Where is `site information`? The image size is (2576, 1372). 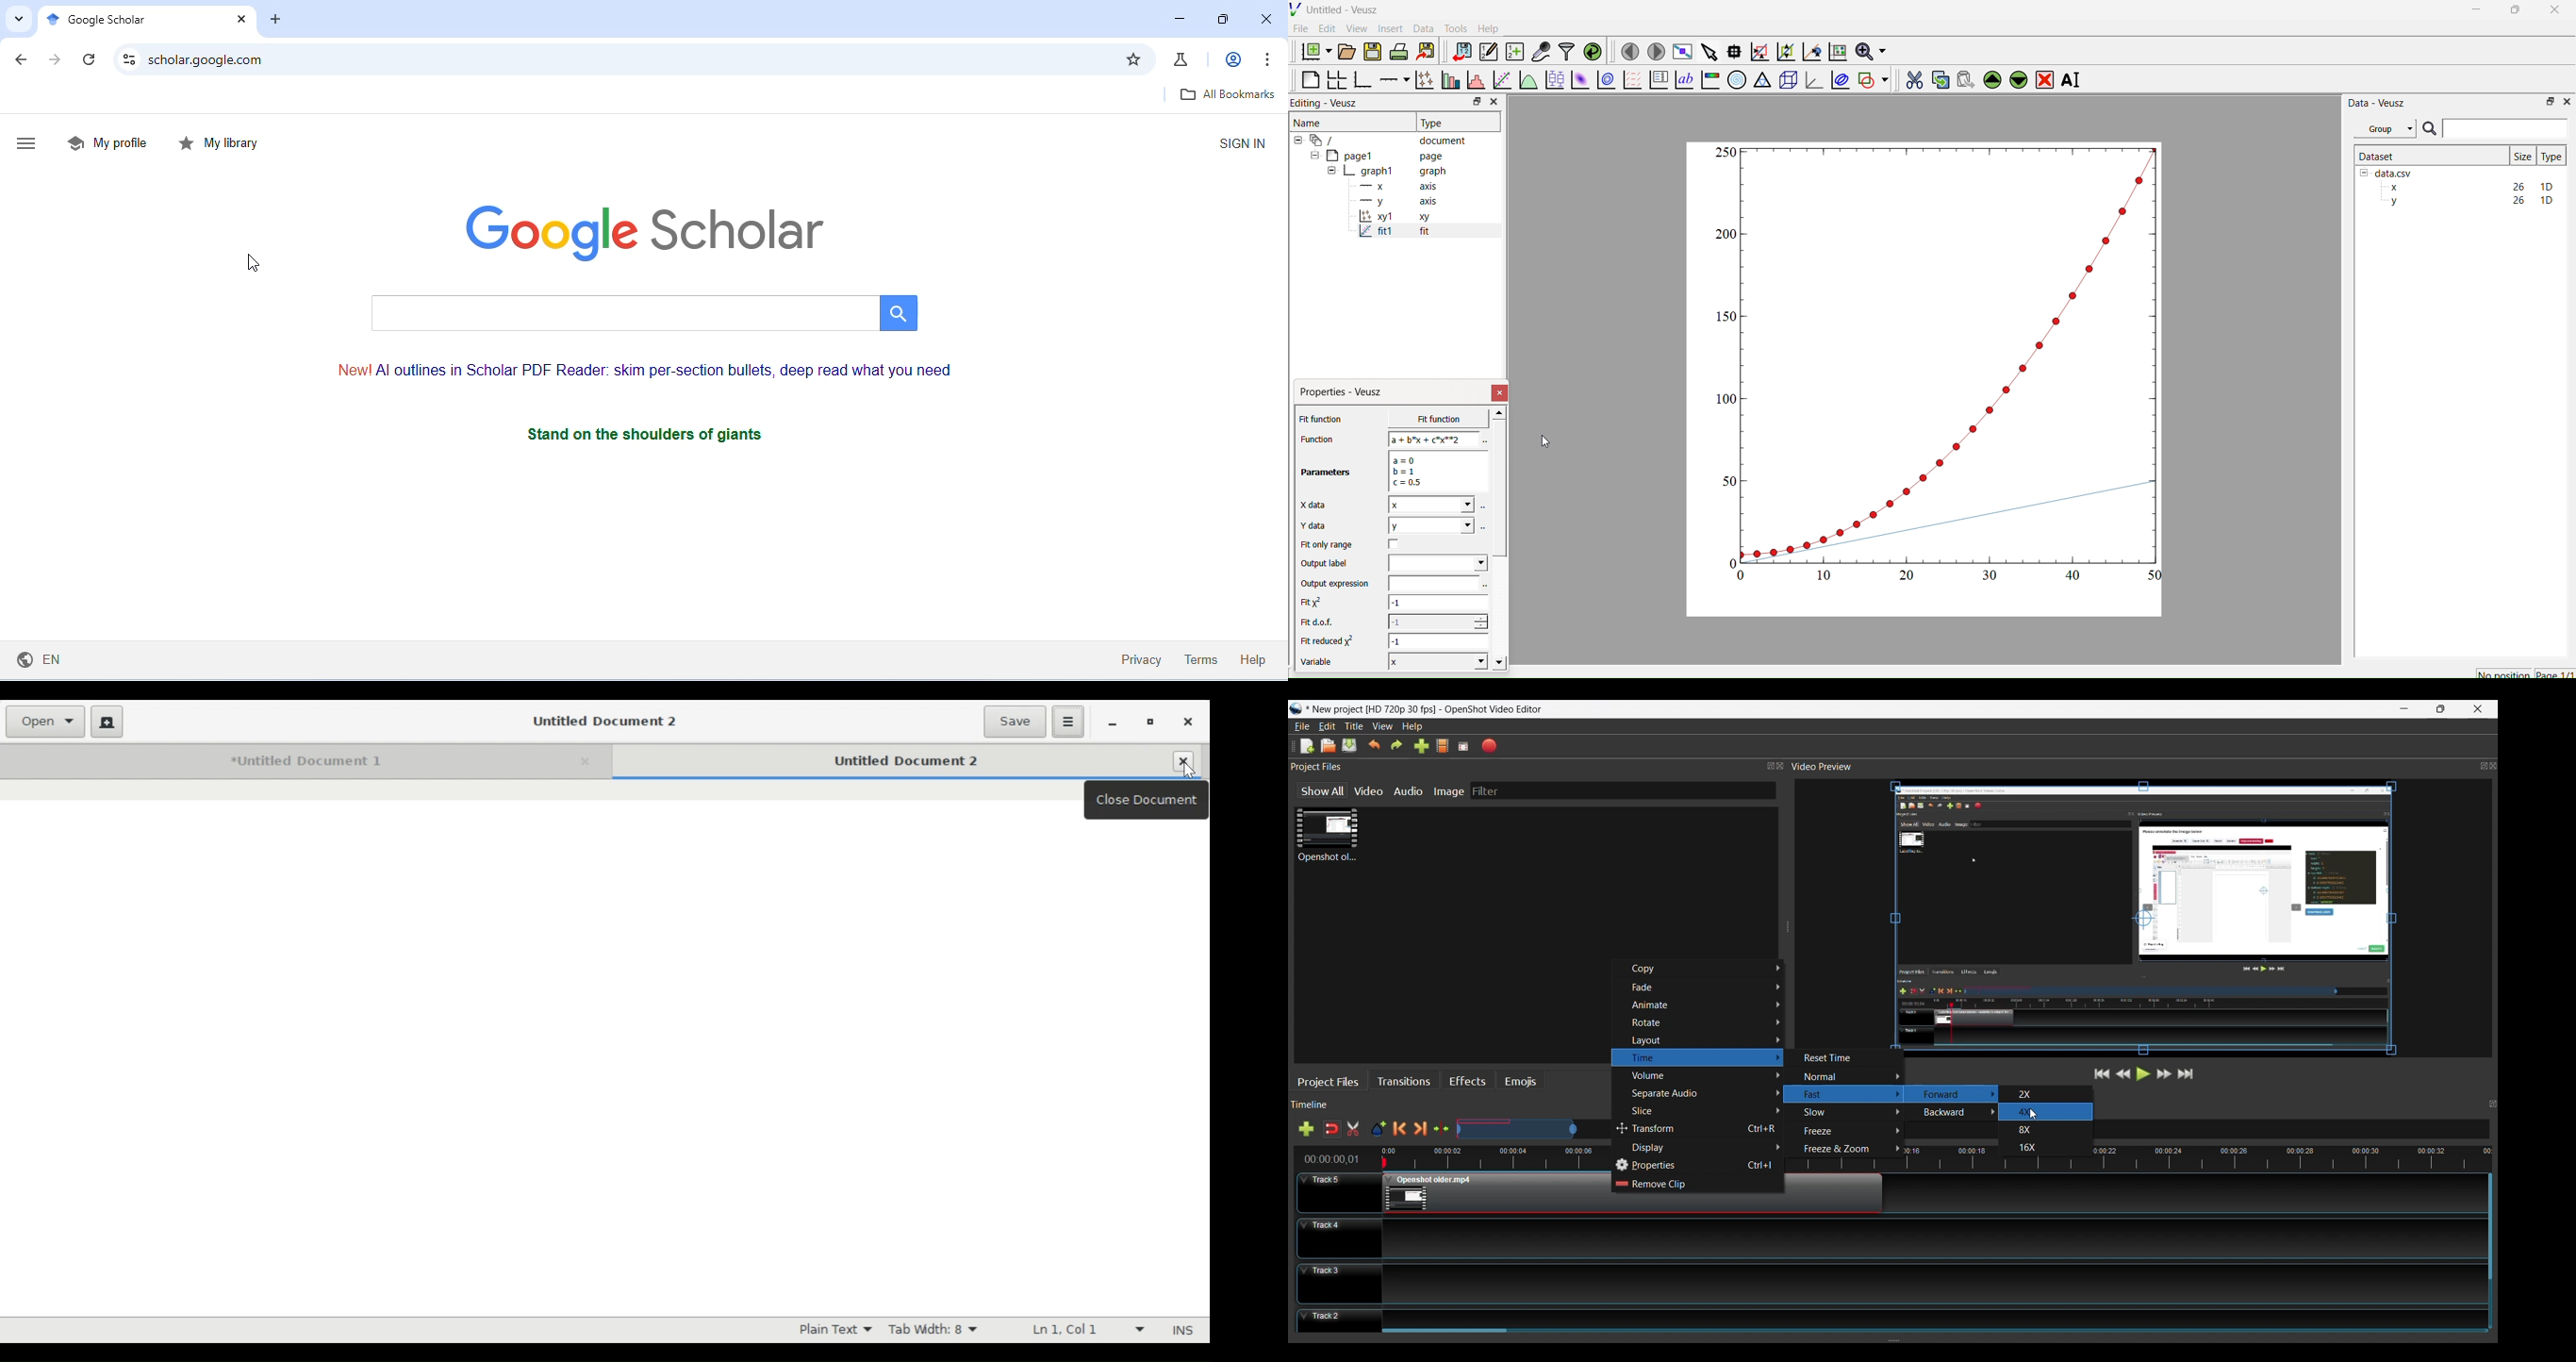
site information is located at coordinates (129, 58).